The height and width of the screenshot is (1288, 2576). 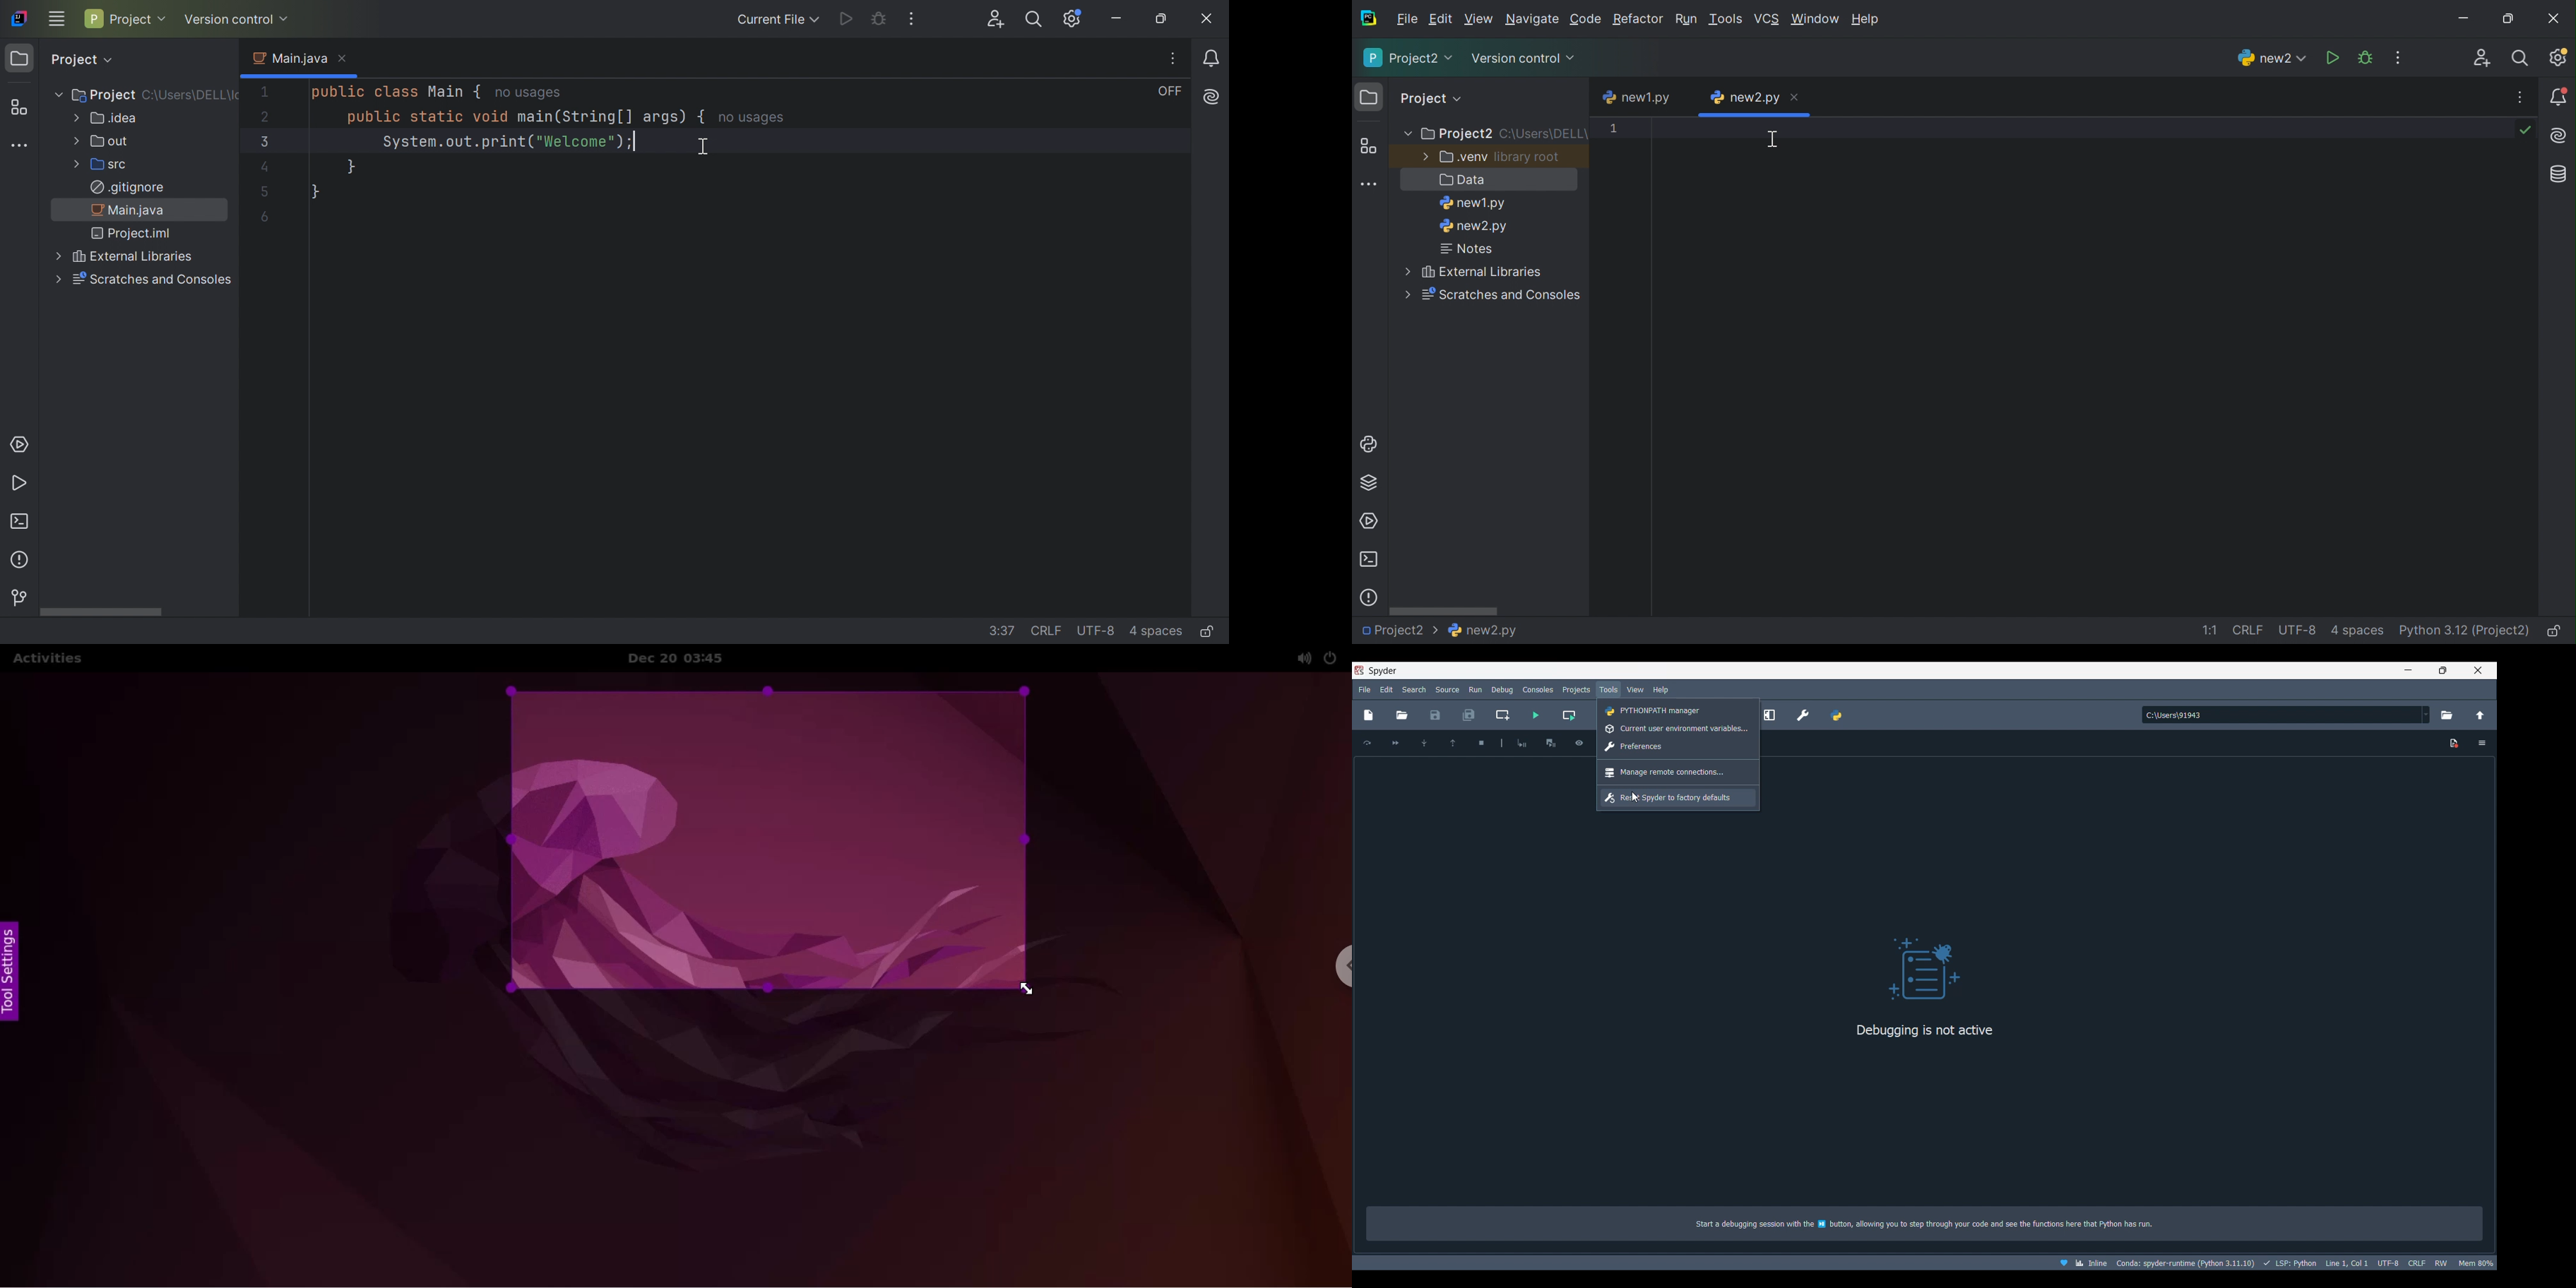 I want to click on Restore down, so click(x=2509, y=17).